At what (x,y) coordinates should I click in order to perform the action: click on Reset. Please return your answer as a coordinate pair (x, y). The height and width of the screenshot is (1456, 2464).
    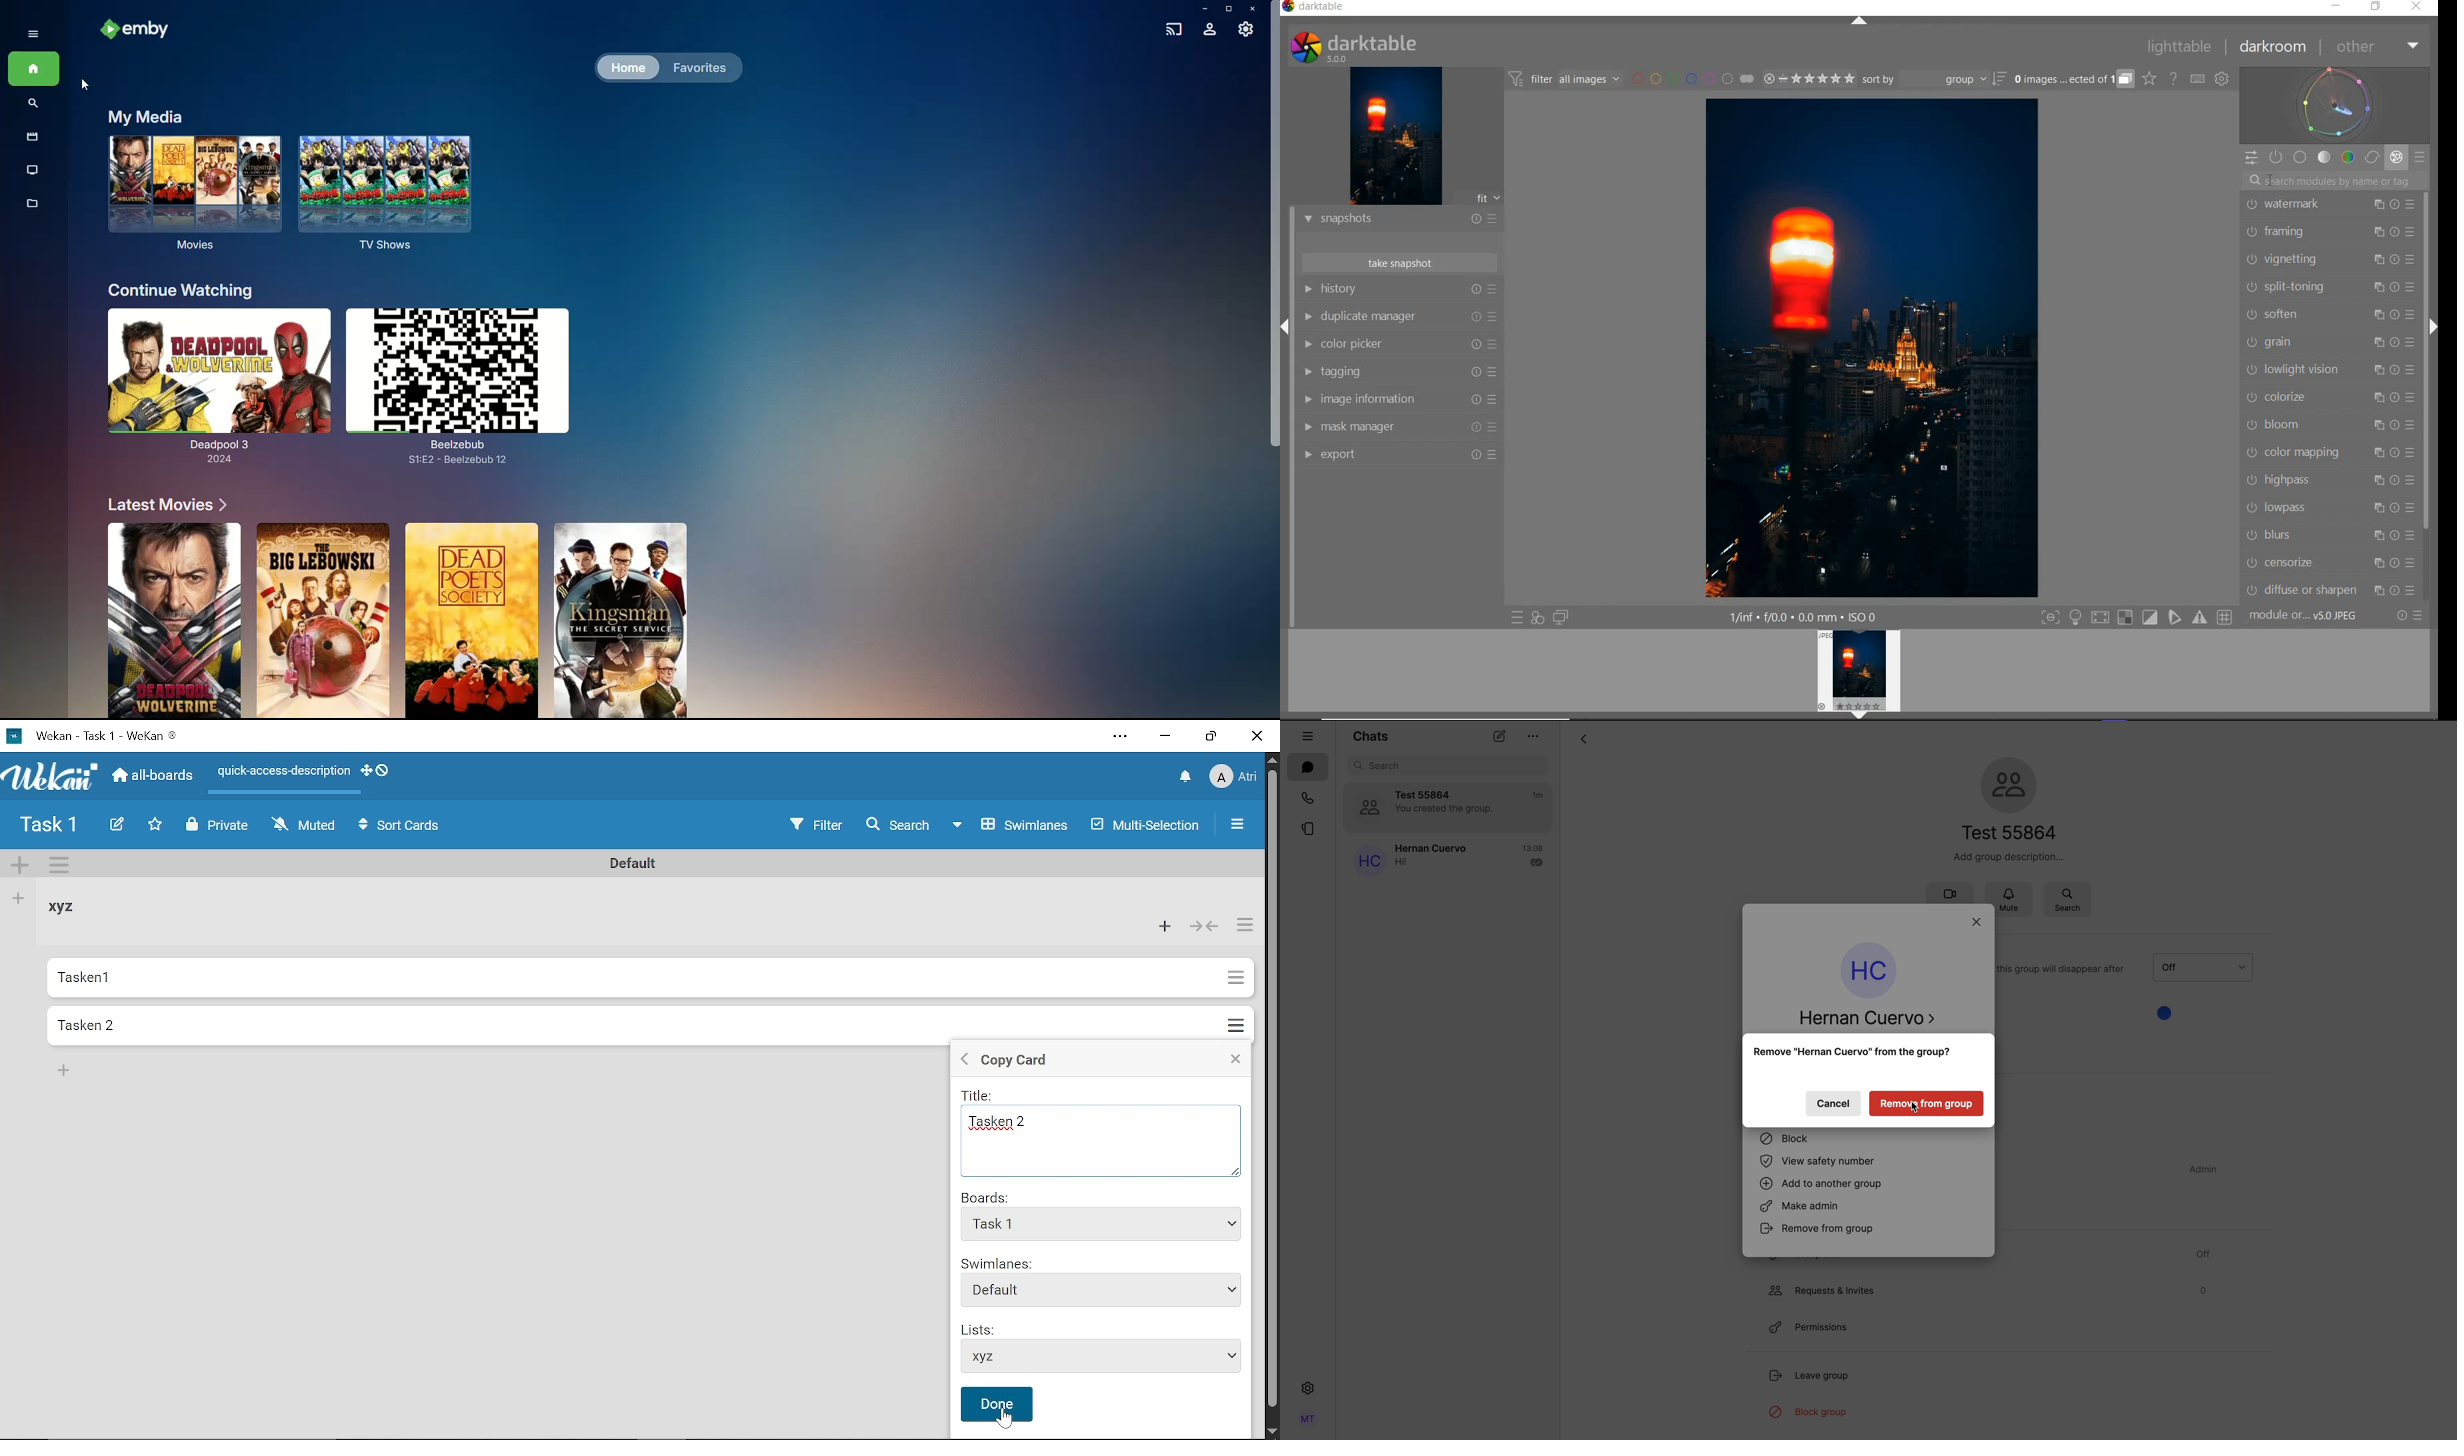
    Looking at the image, I should click on (2396, 509).